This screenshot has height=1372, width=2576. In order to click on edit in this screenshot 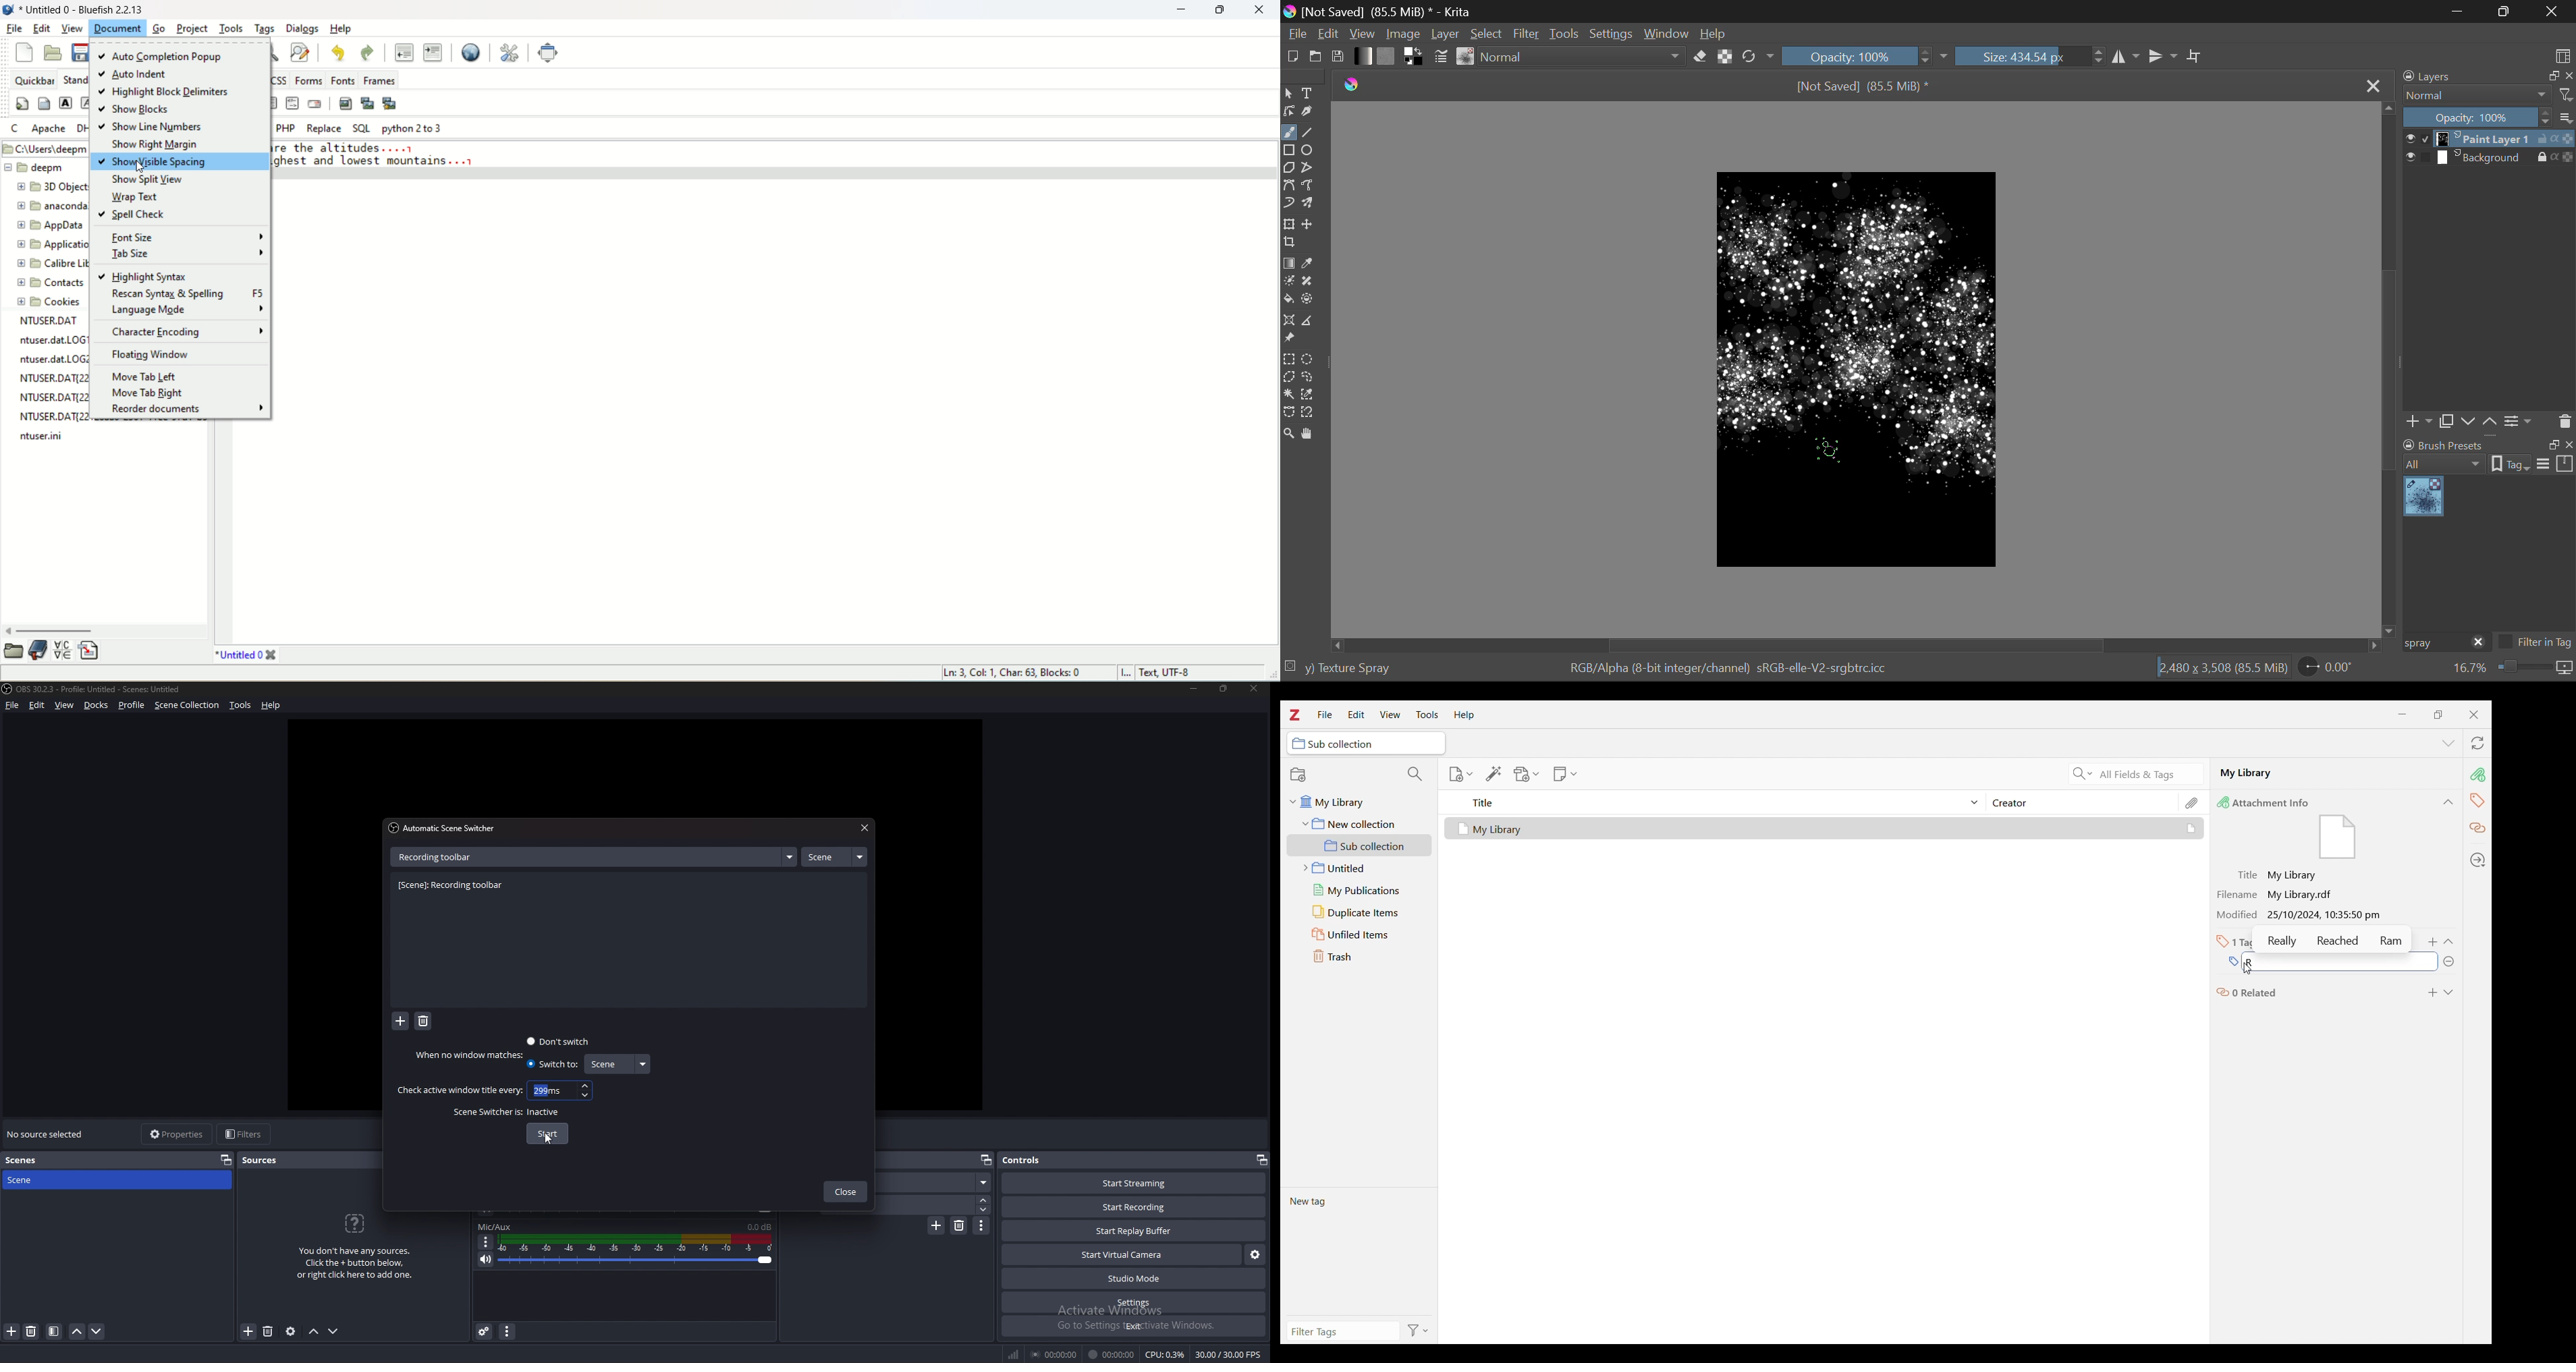, I will do `click(43, 27)`.